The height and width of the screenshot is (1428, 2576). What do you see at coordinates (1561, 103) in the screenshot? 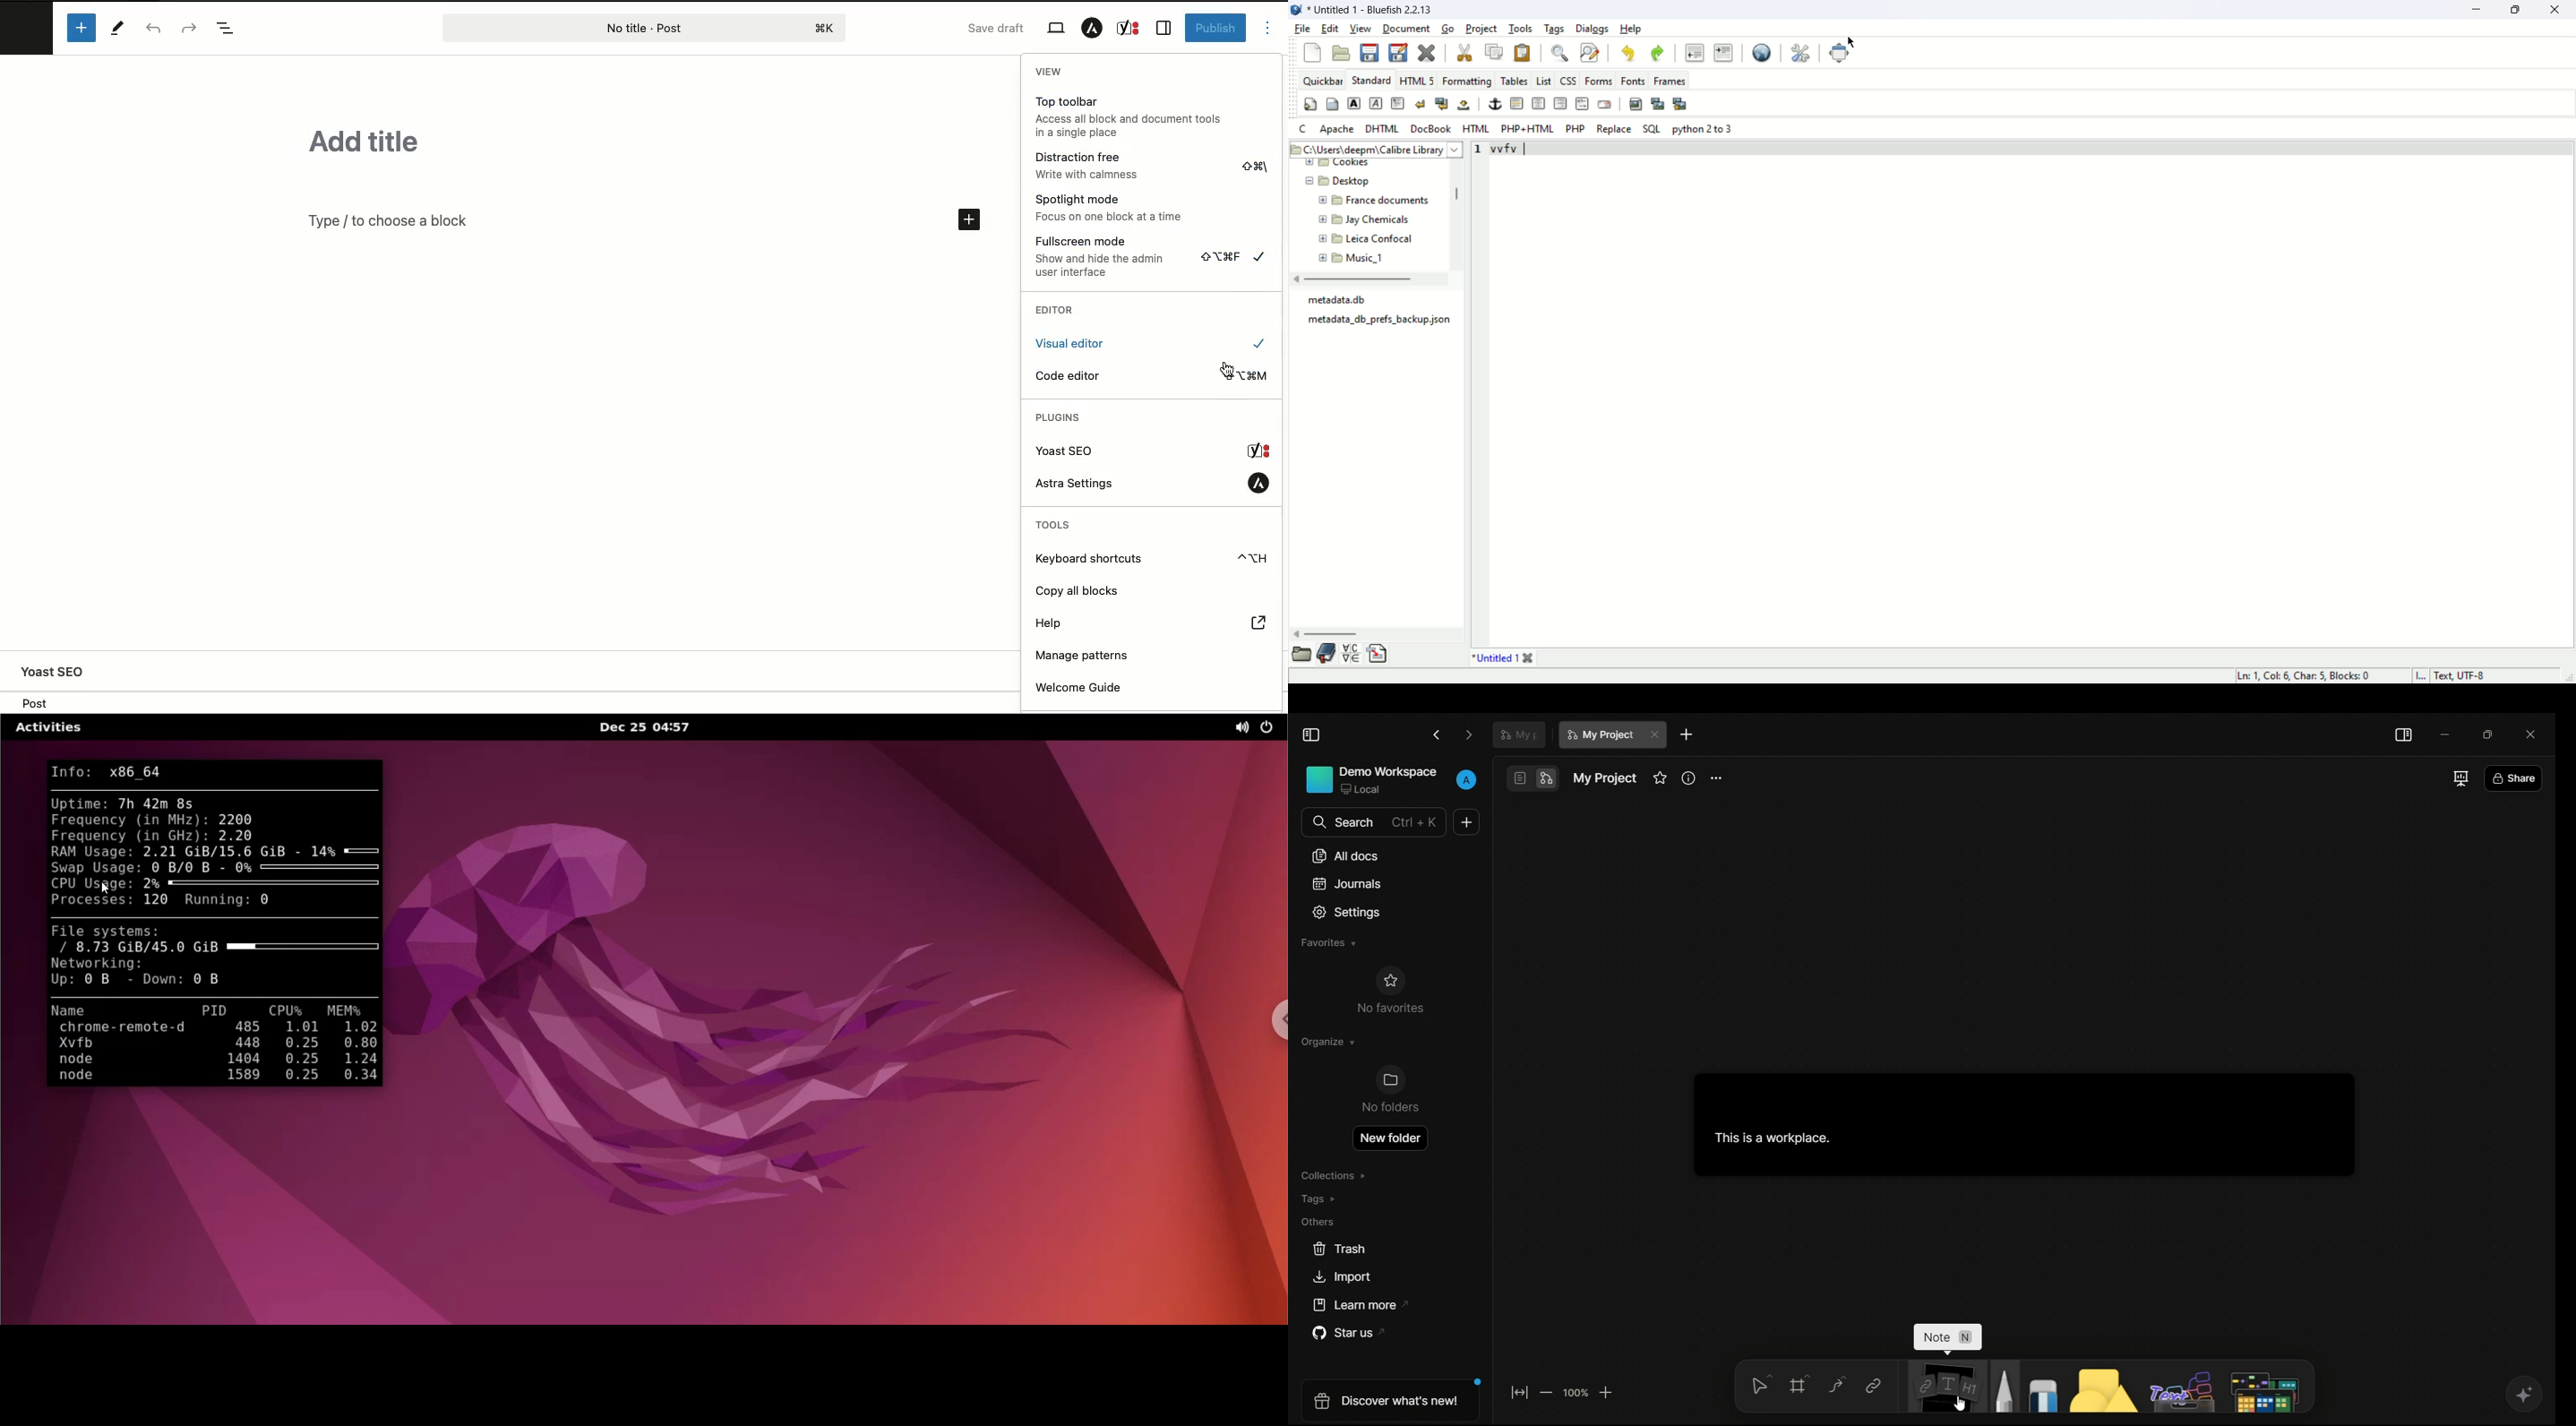
I see `right justify` at bounding box center [1561, 103].